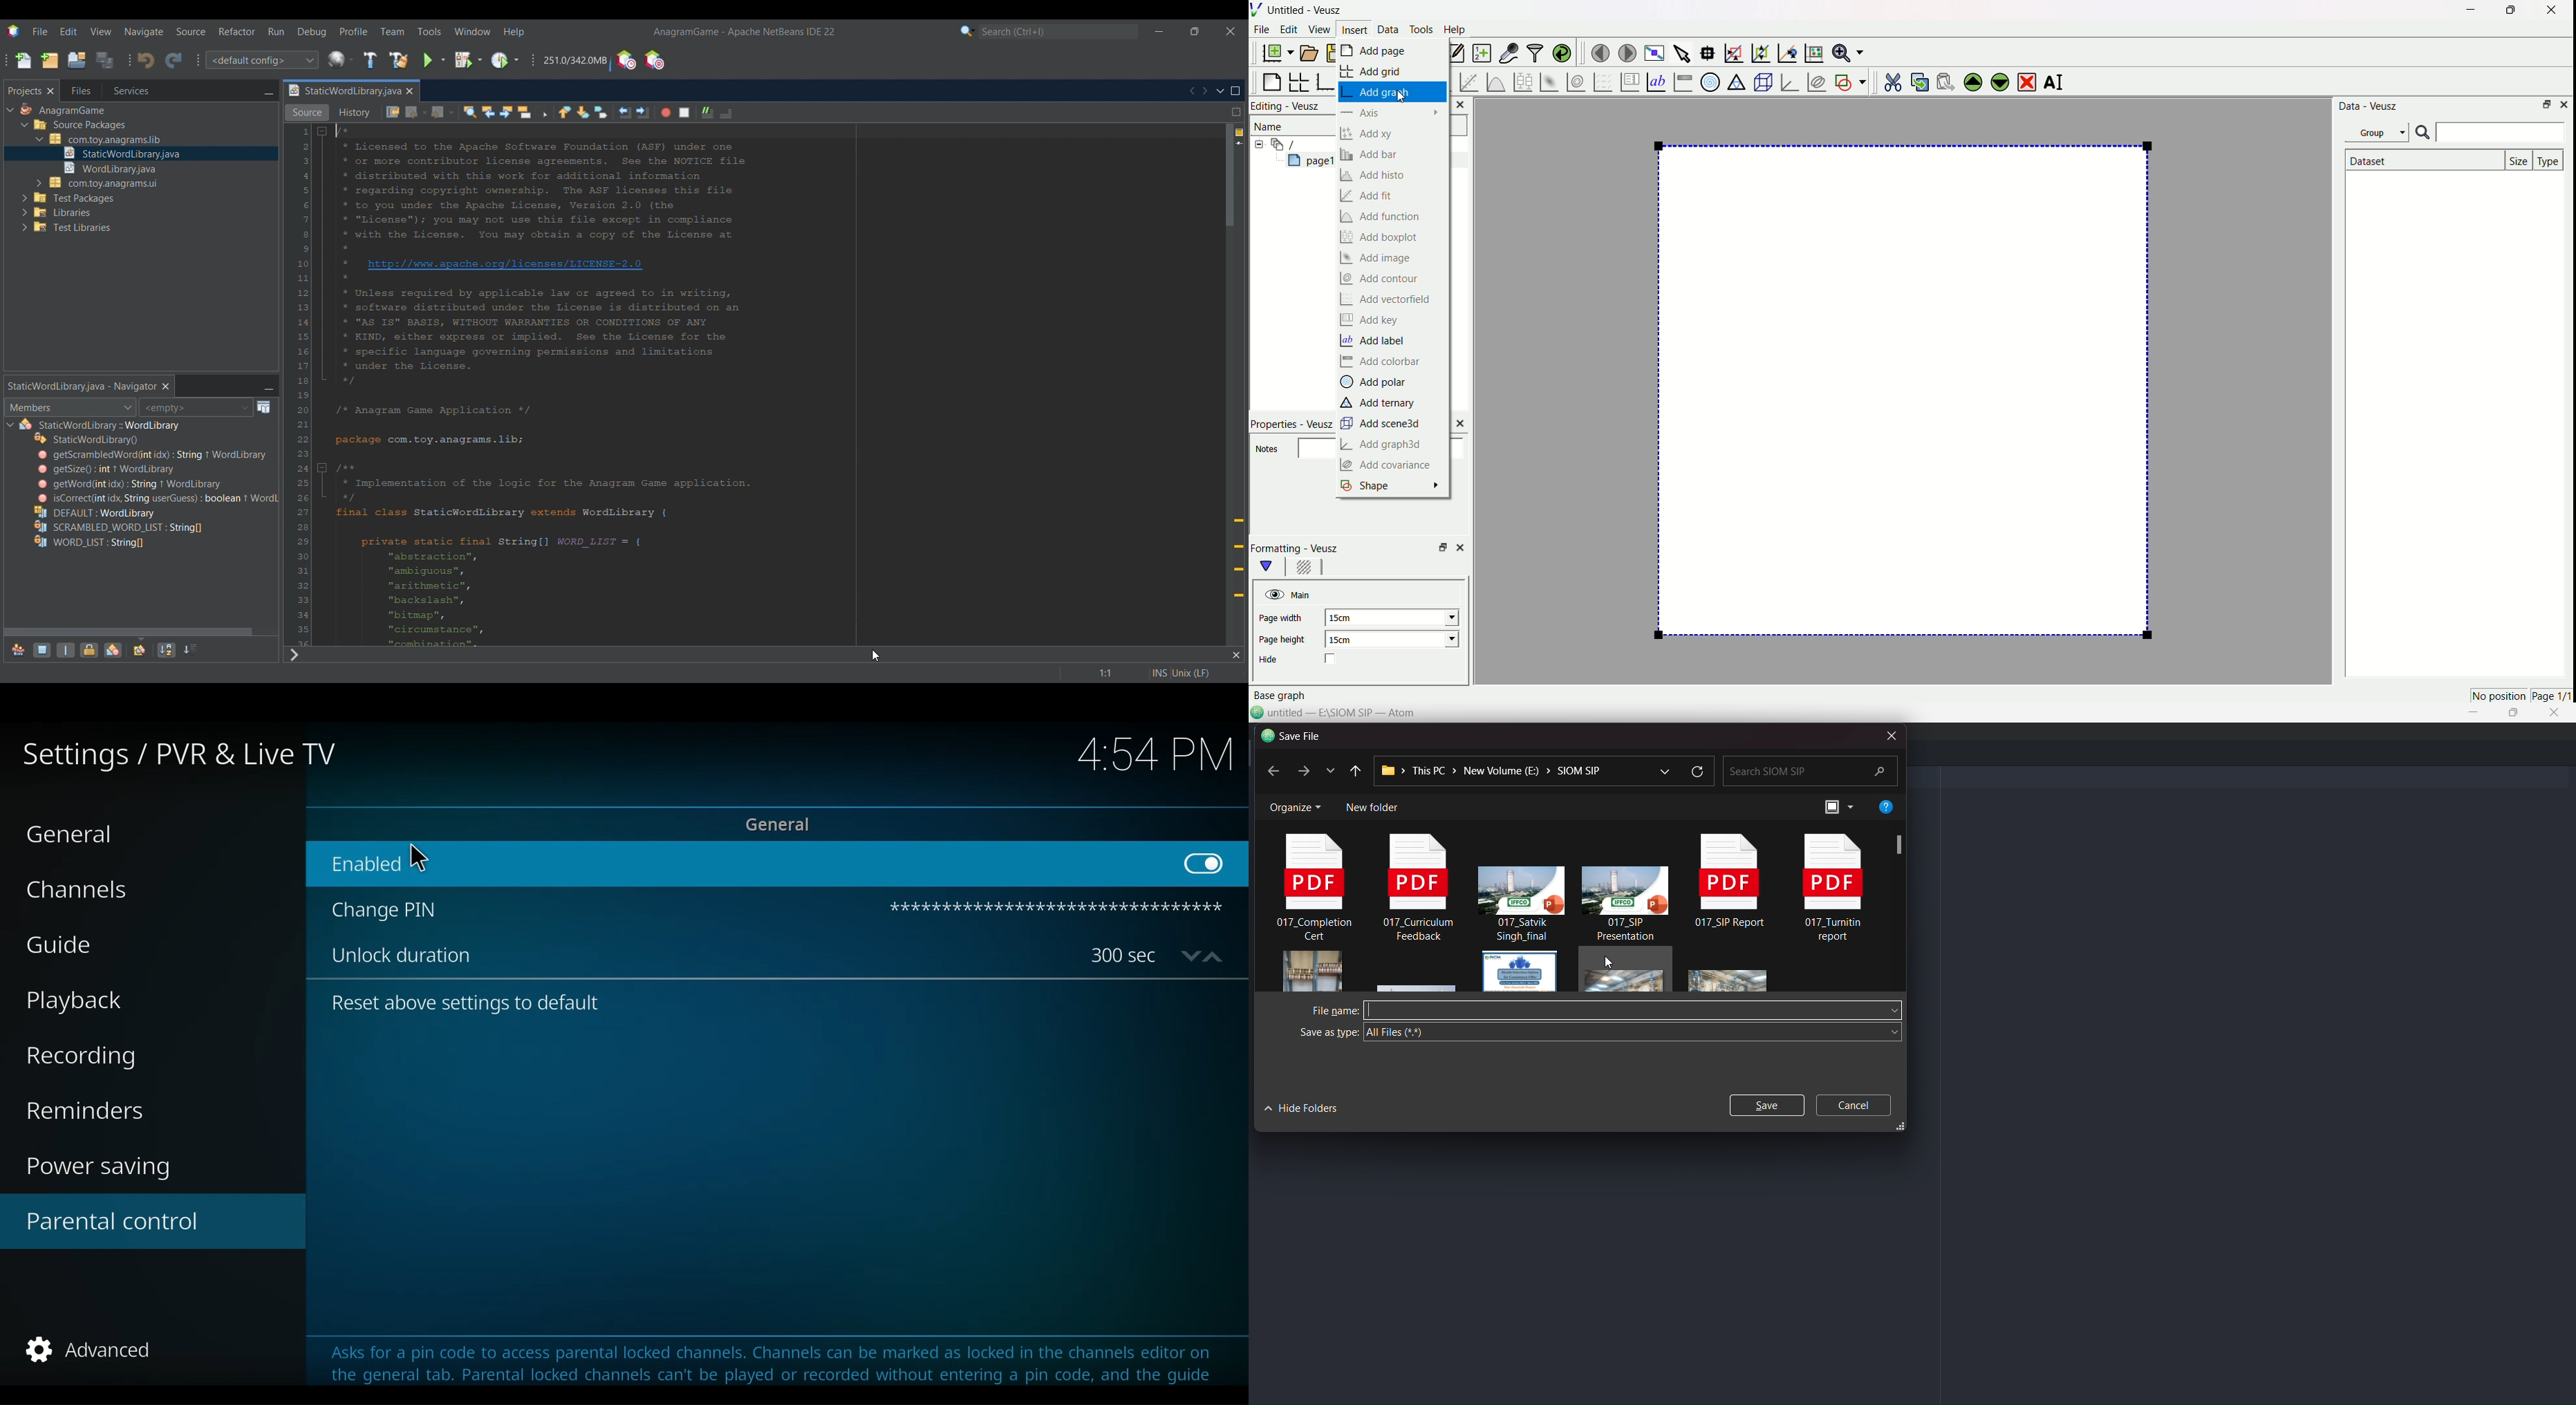 This screenshot has height=1428, width=2576. I want to click on Add xy, so click(1377, 132).